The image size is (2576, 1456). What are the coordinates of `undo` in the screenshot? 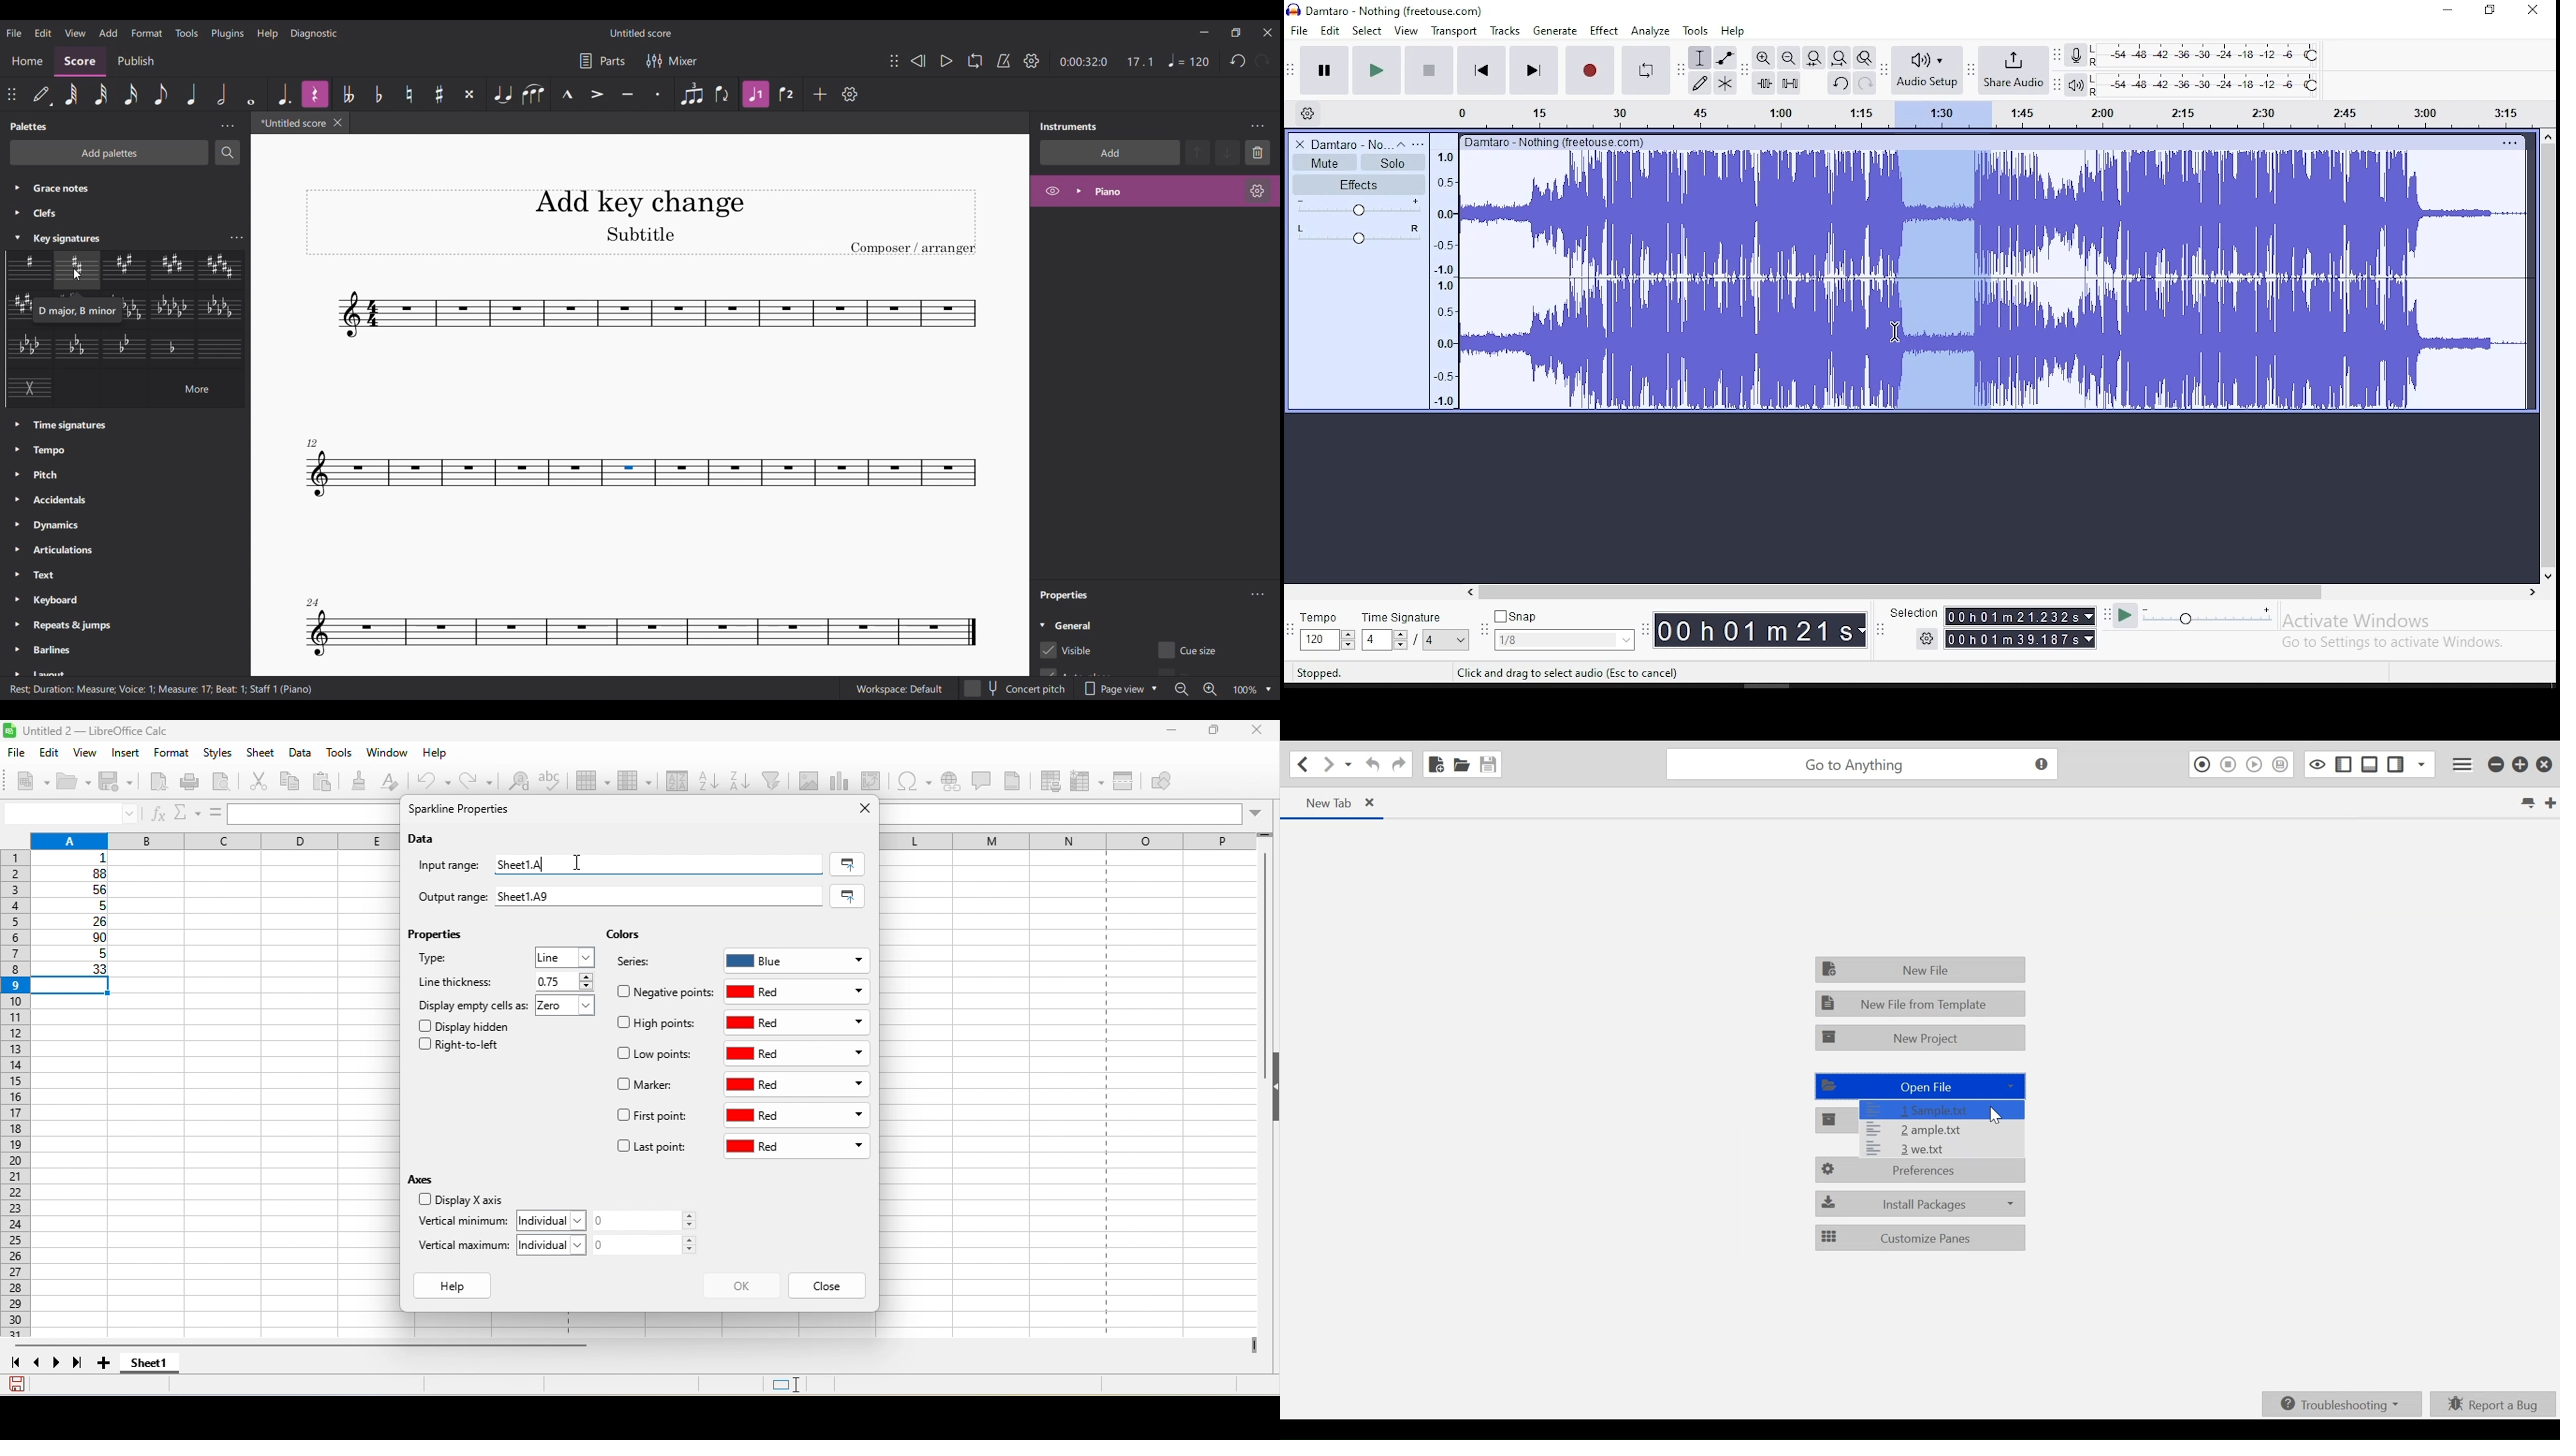 It's located at (437, 781).